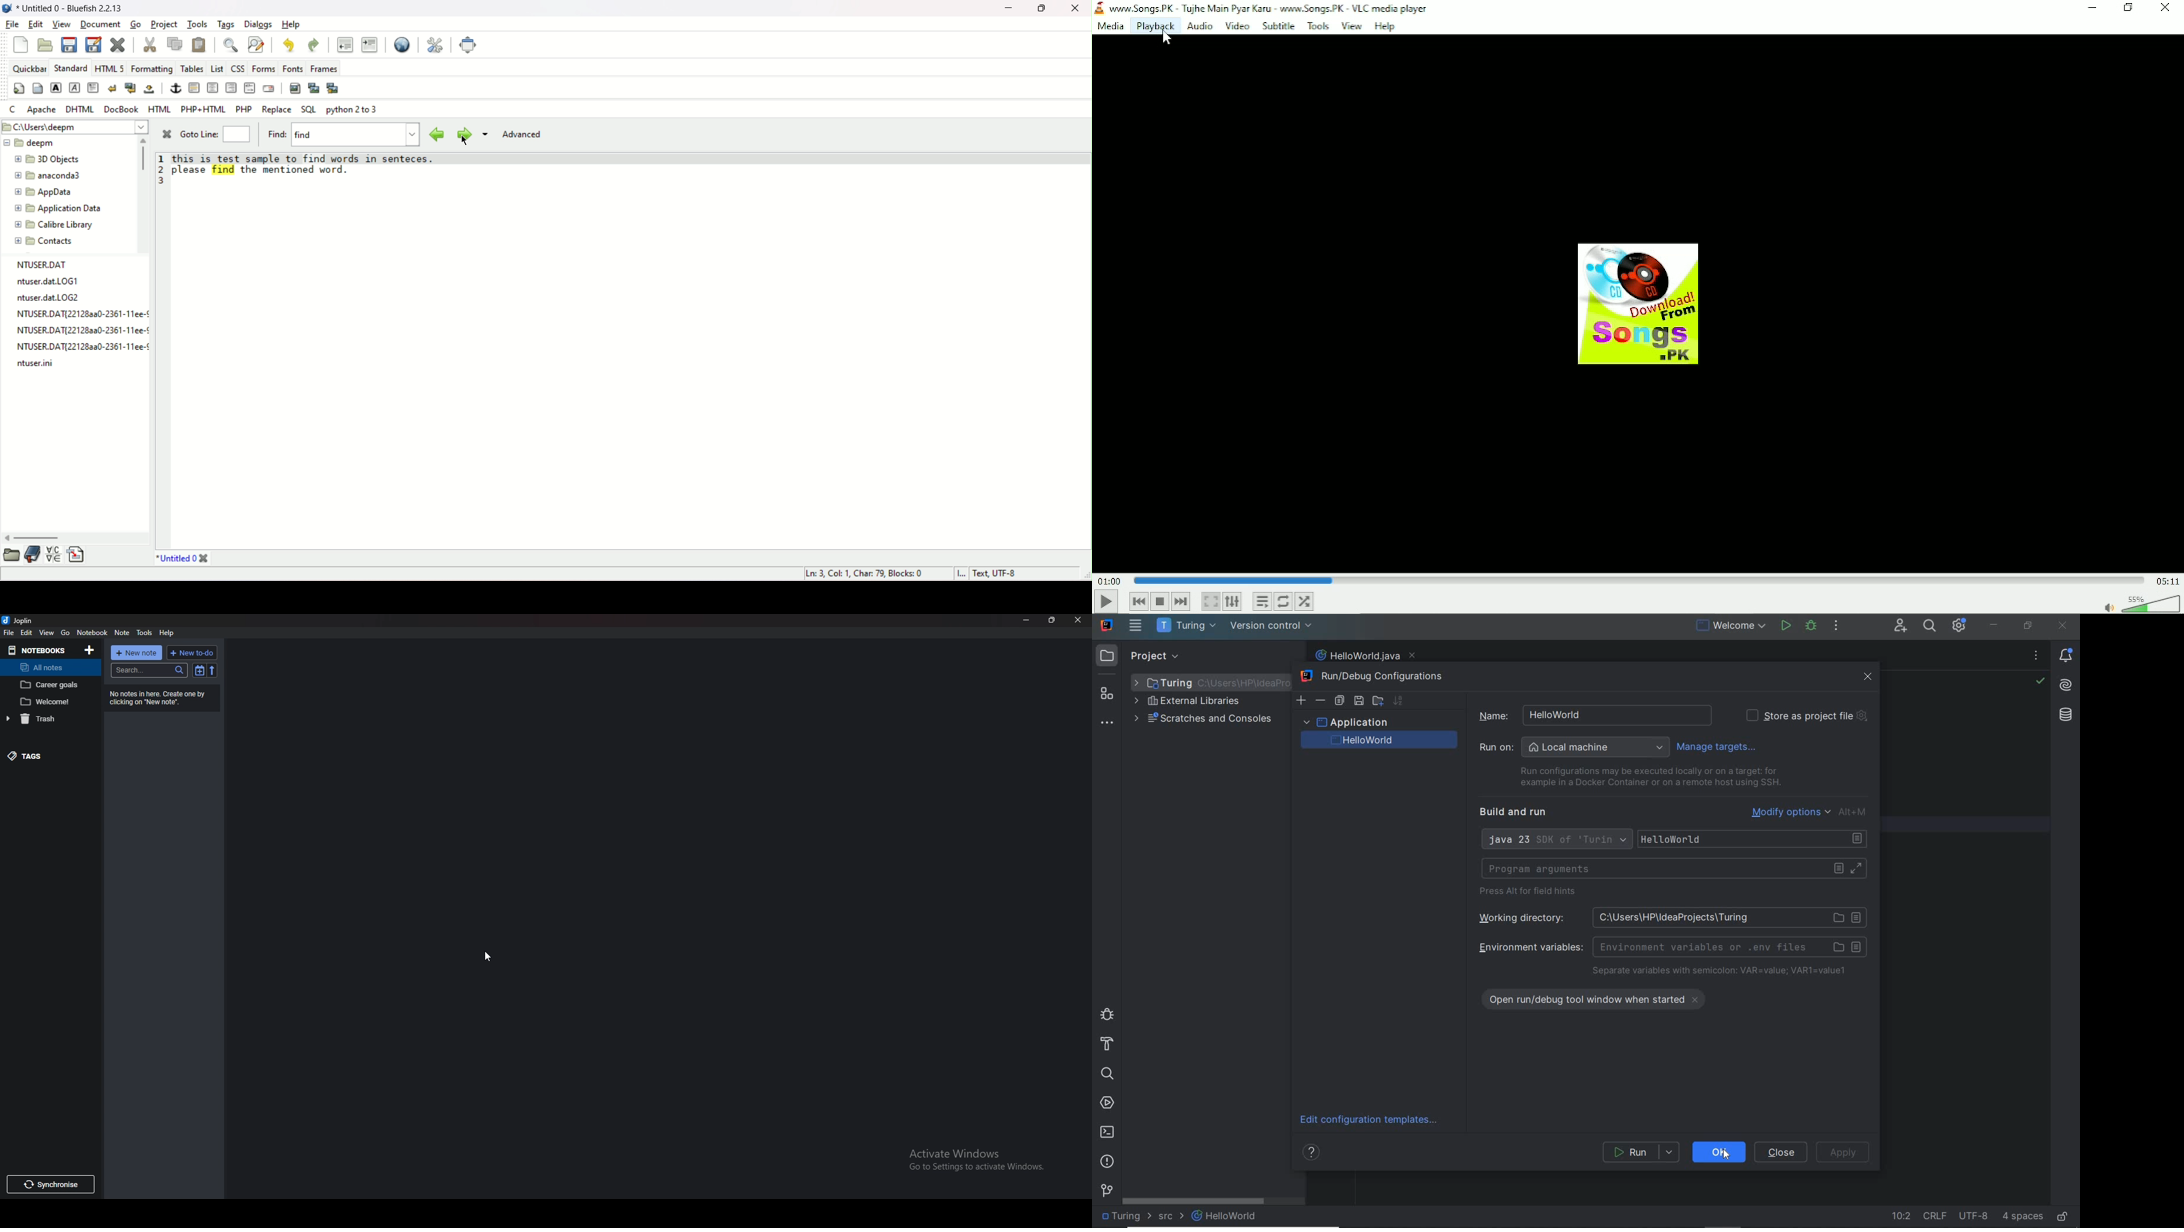  Describe the element at coordinates (137, 653) in the screenshot. I see `new note` at that location.